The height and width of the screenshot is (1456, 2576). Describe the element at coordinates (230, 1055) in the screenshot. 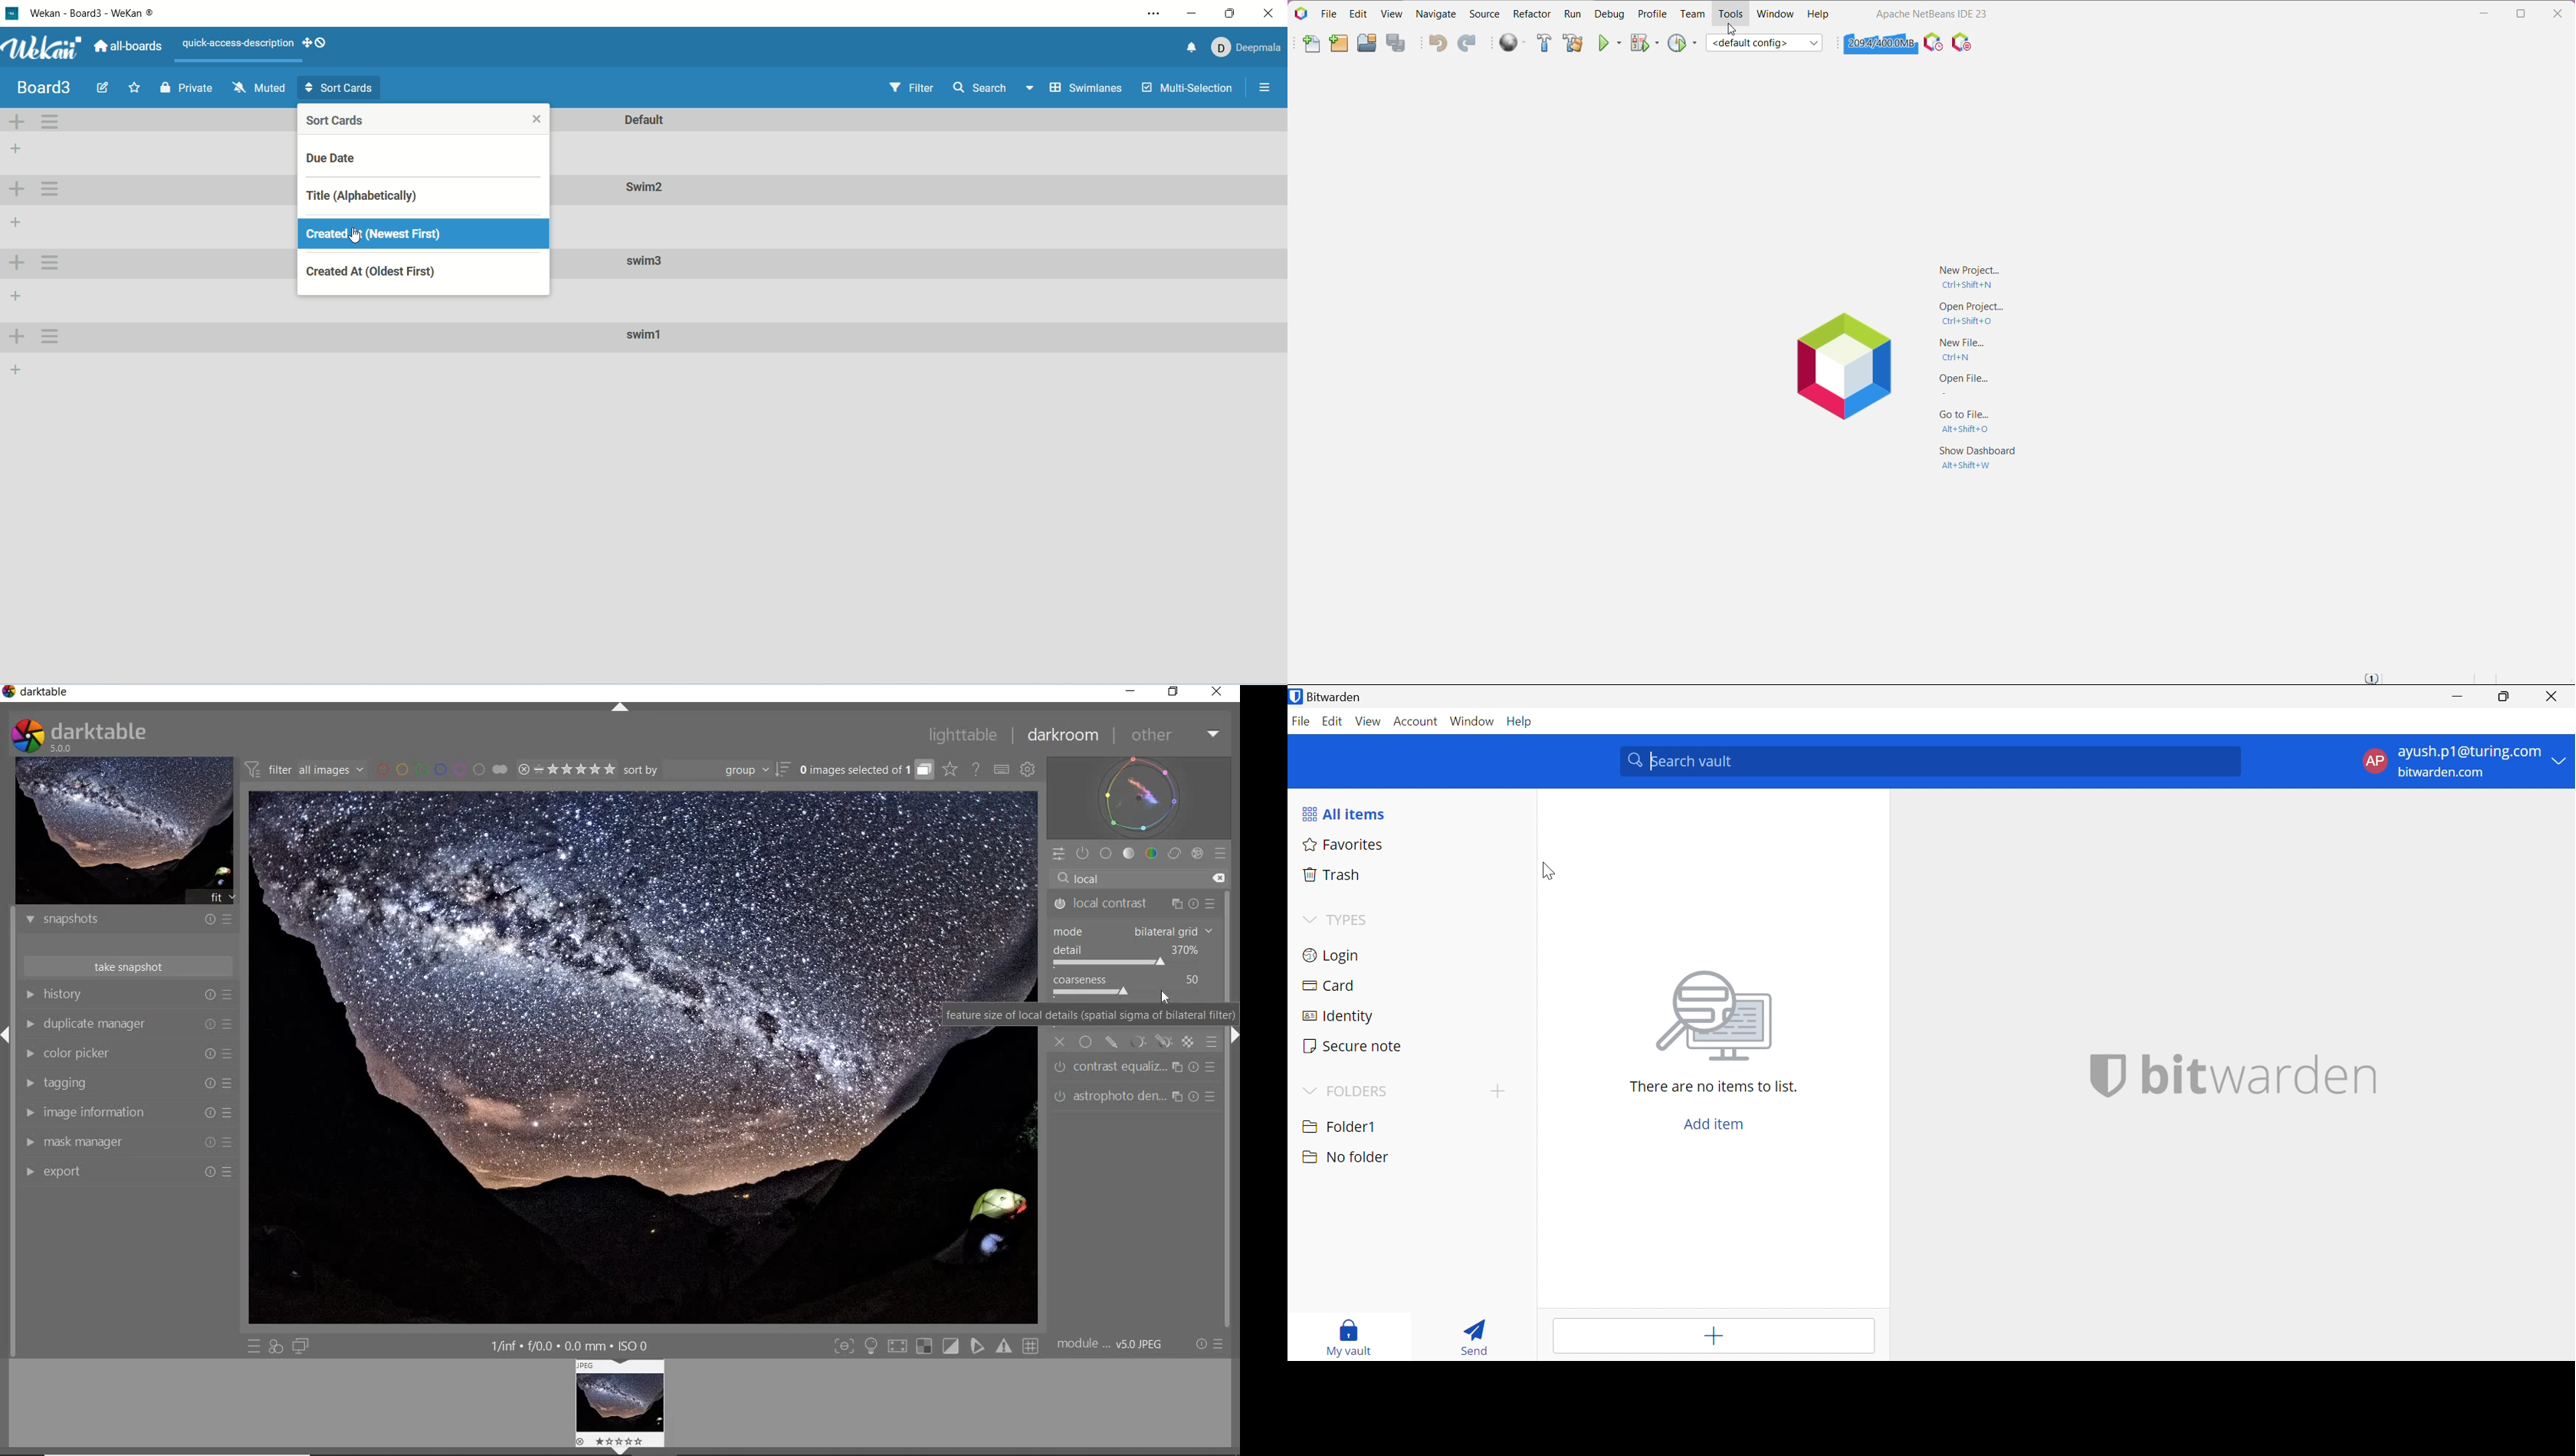

I see `Presets and preferences` at that location.